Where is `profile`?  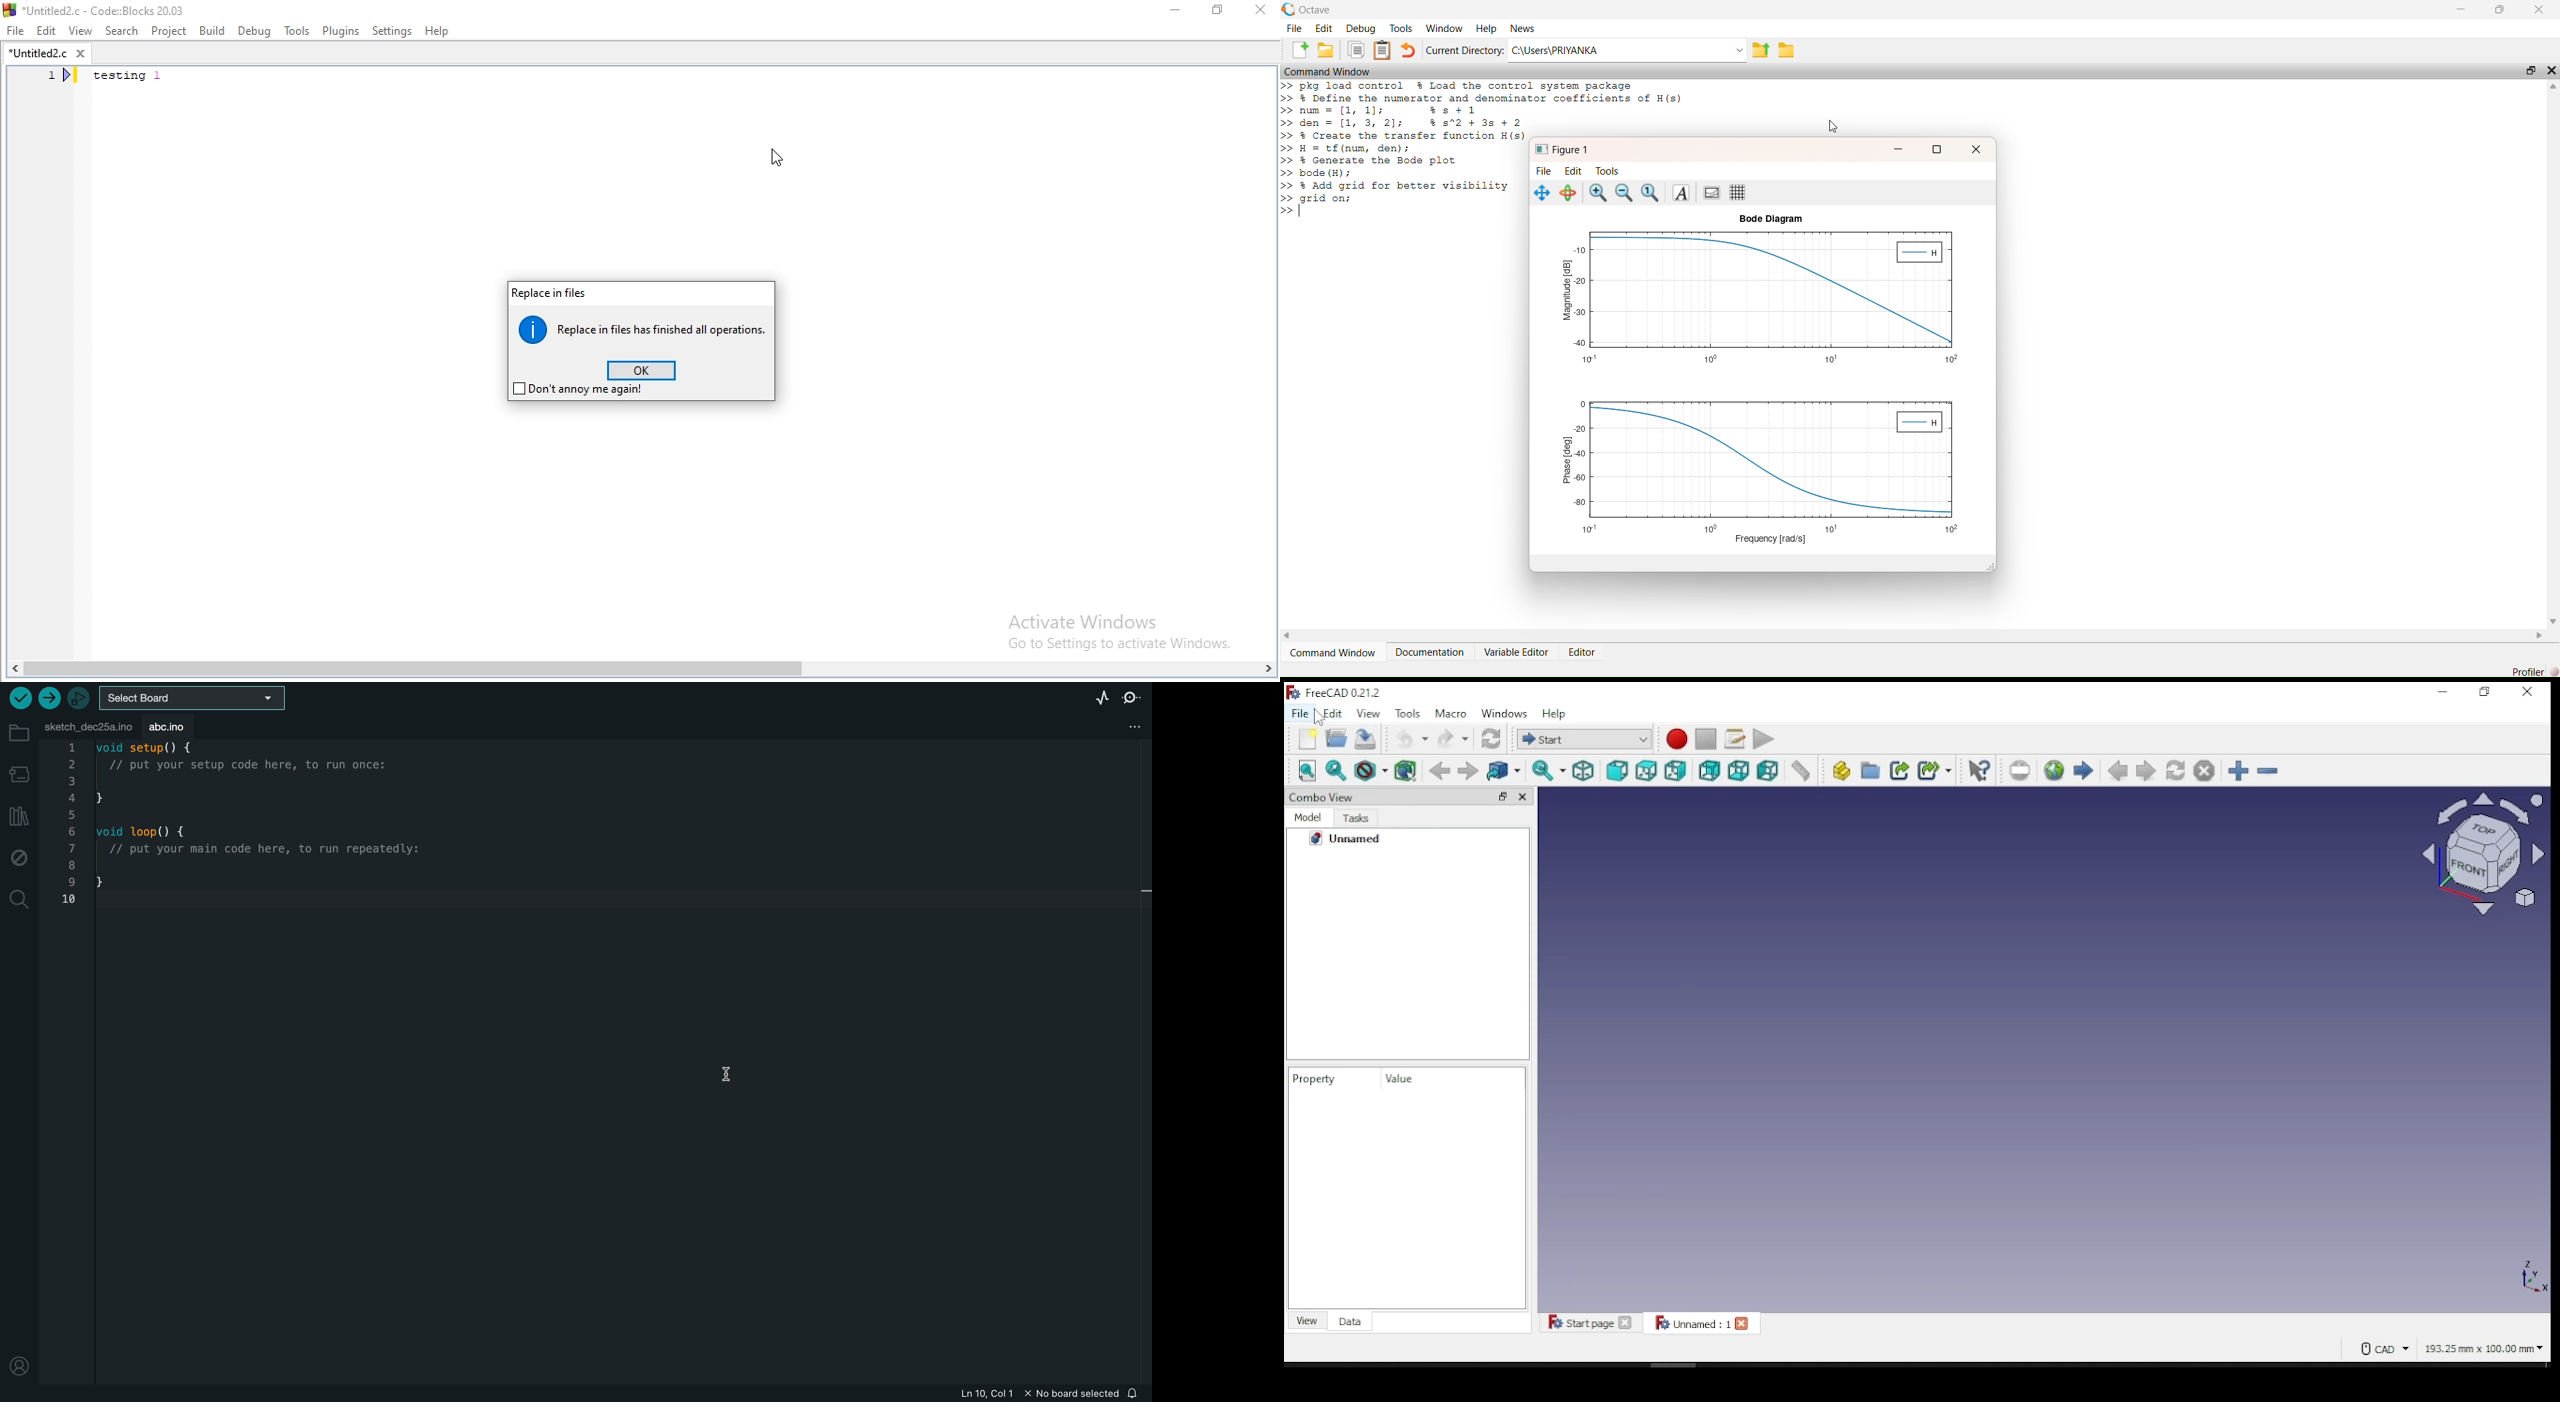 profile is located at coordinates (19, 1363).